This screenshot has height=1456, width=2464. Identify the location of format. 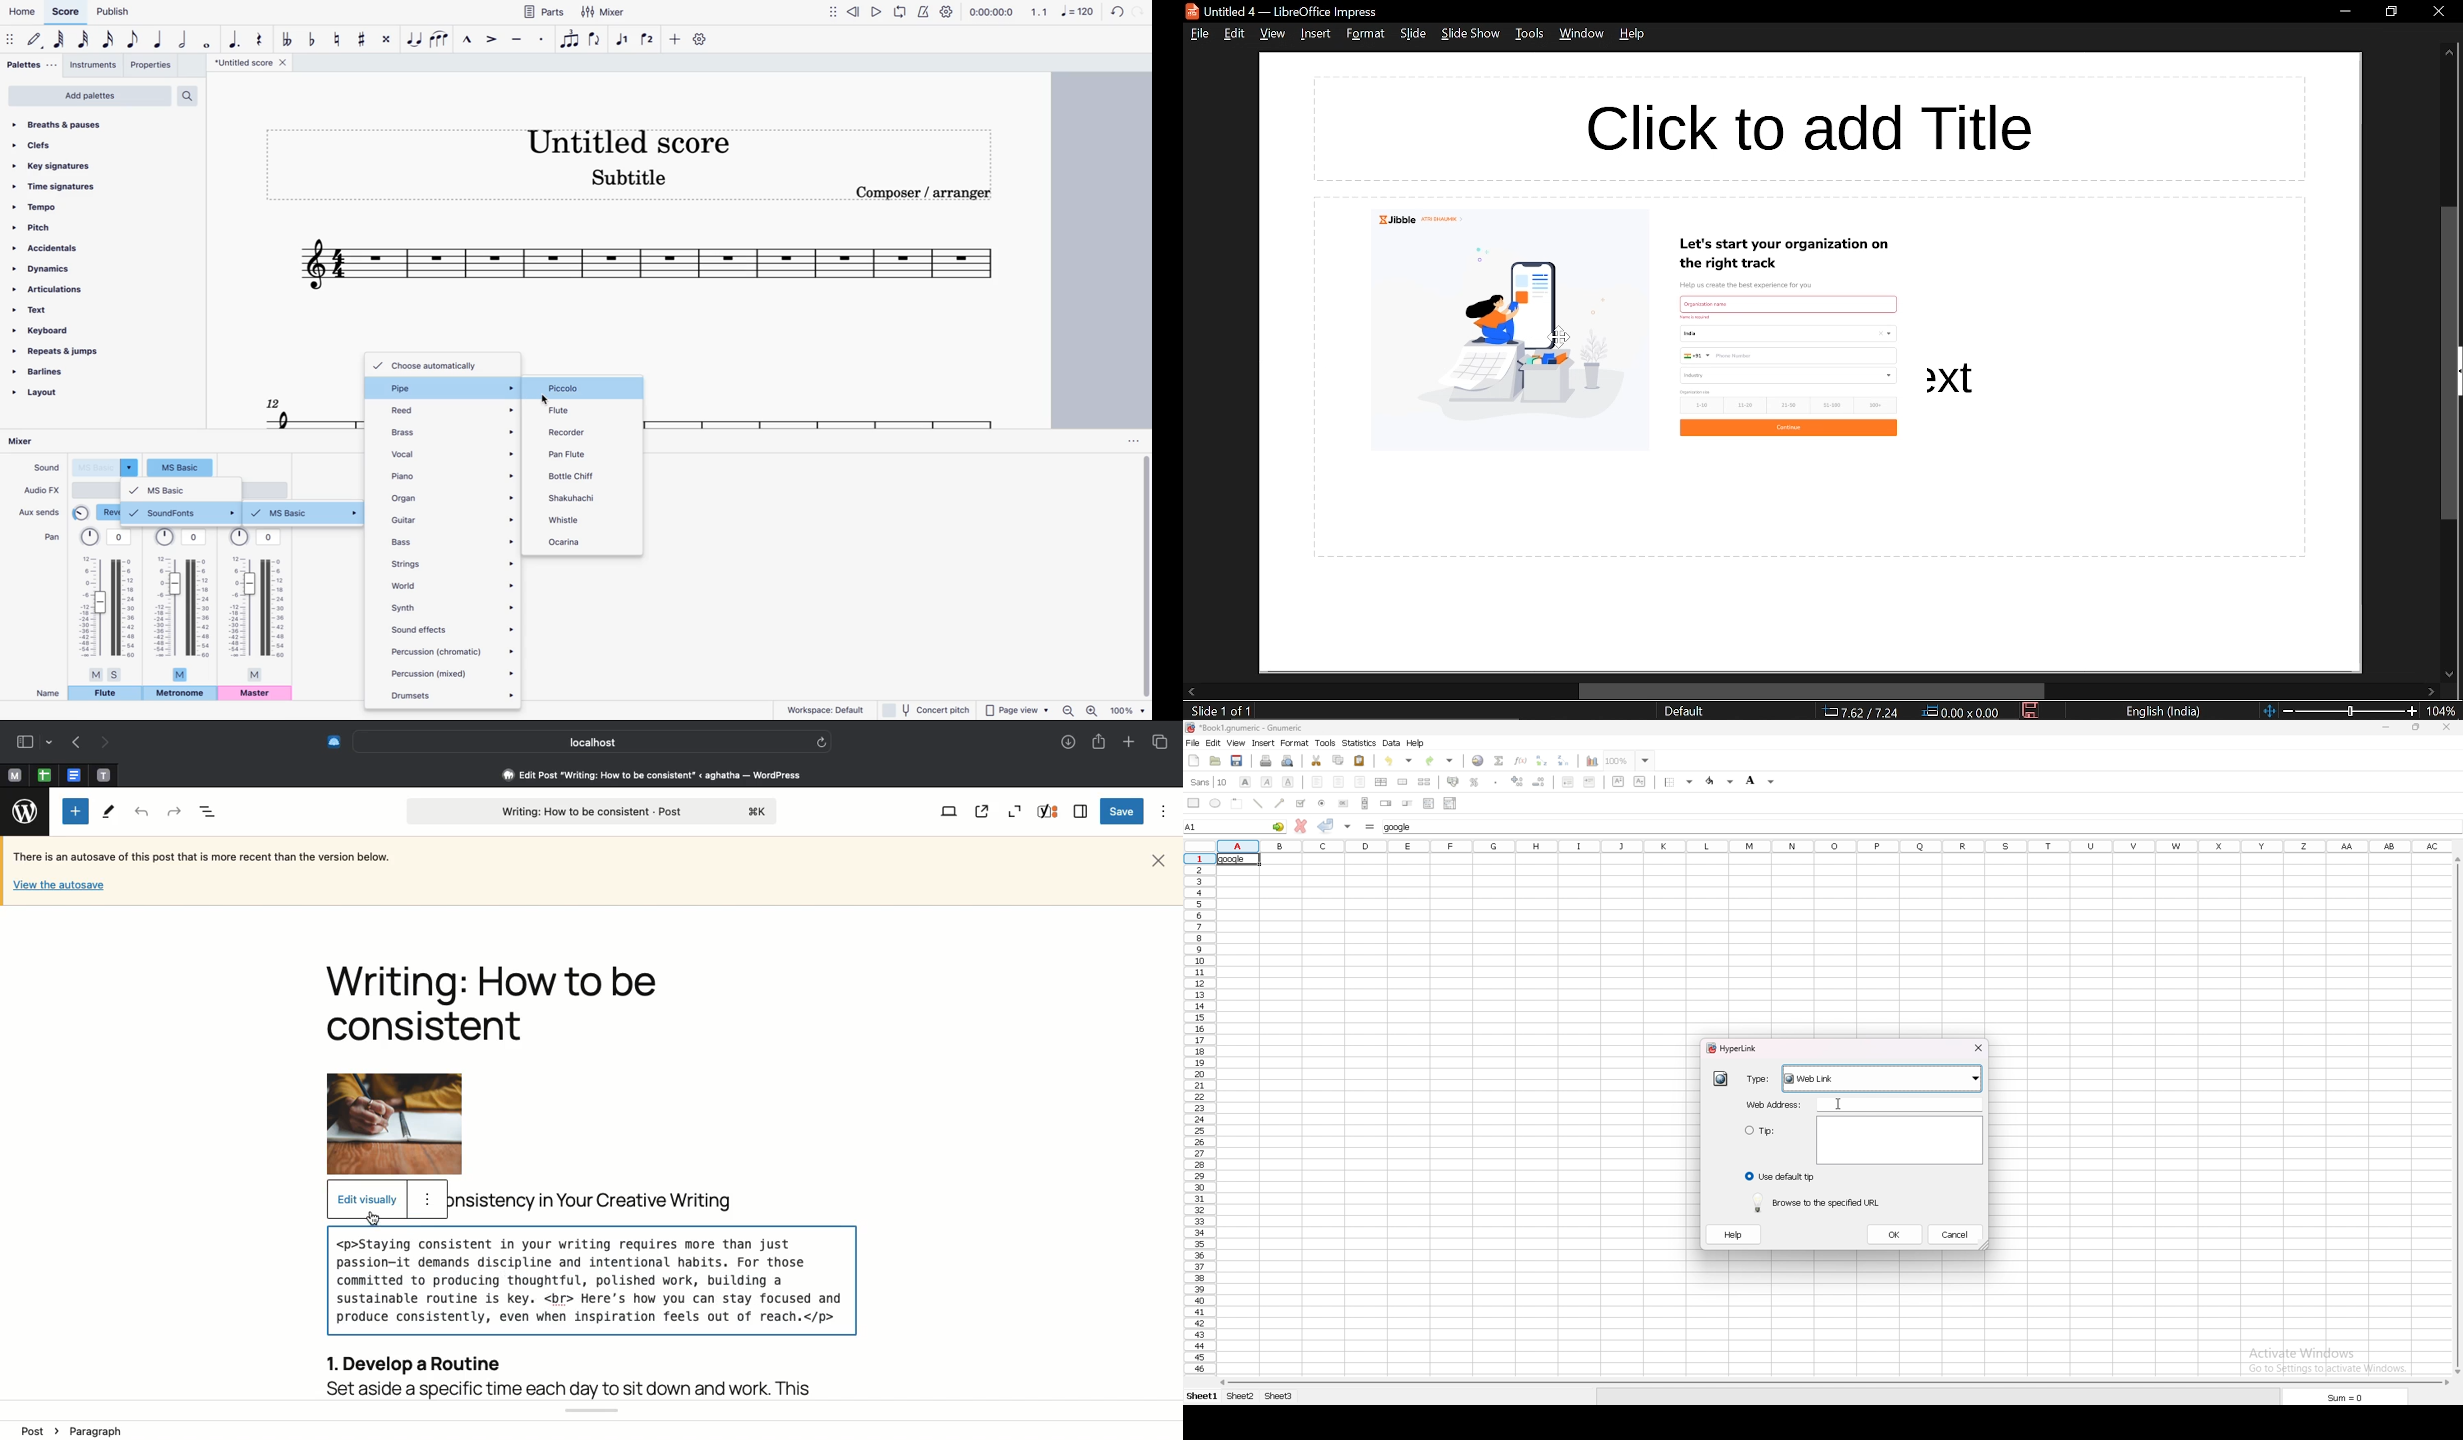
(1294, 743).